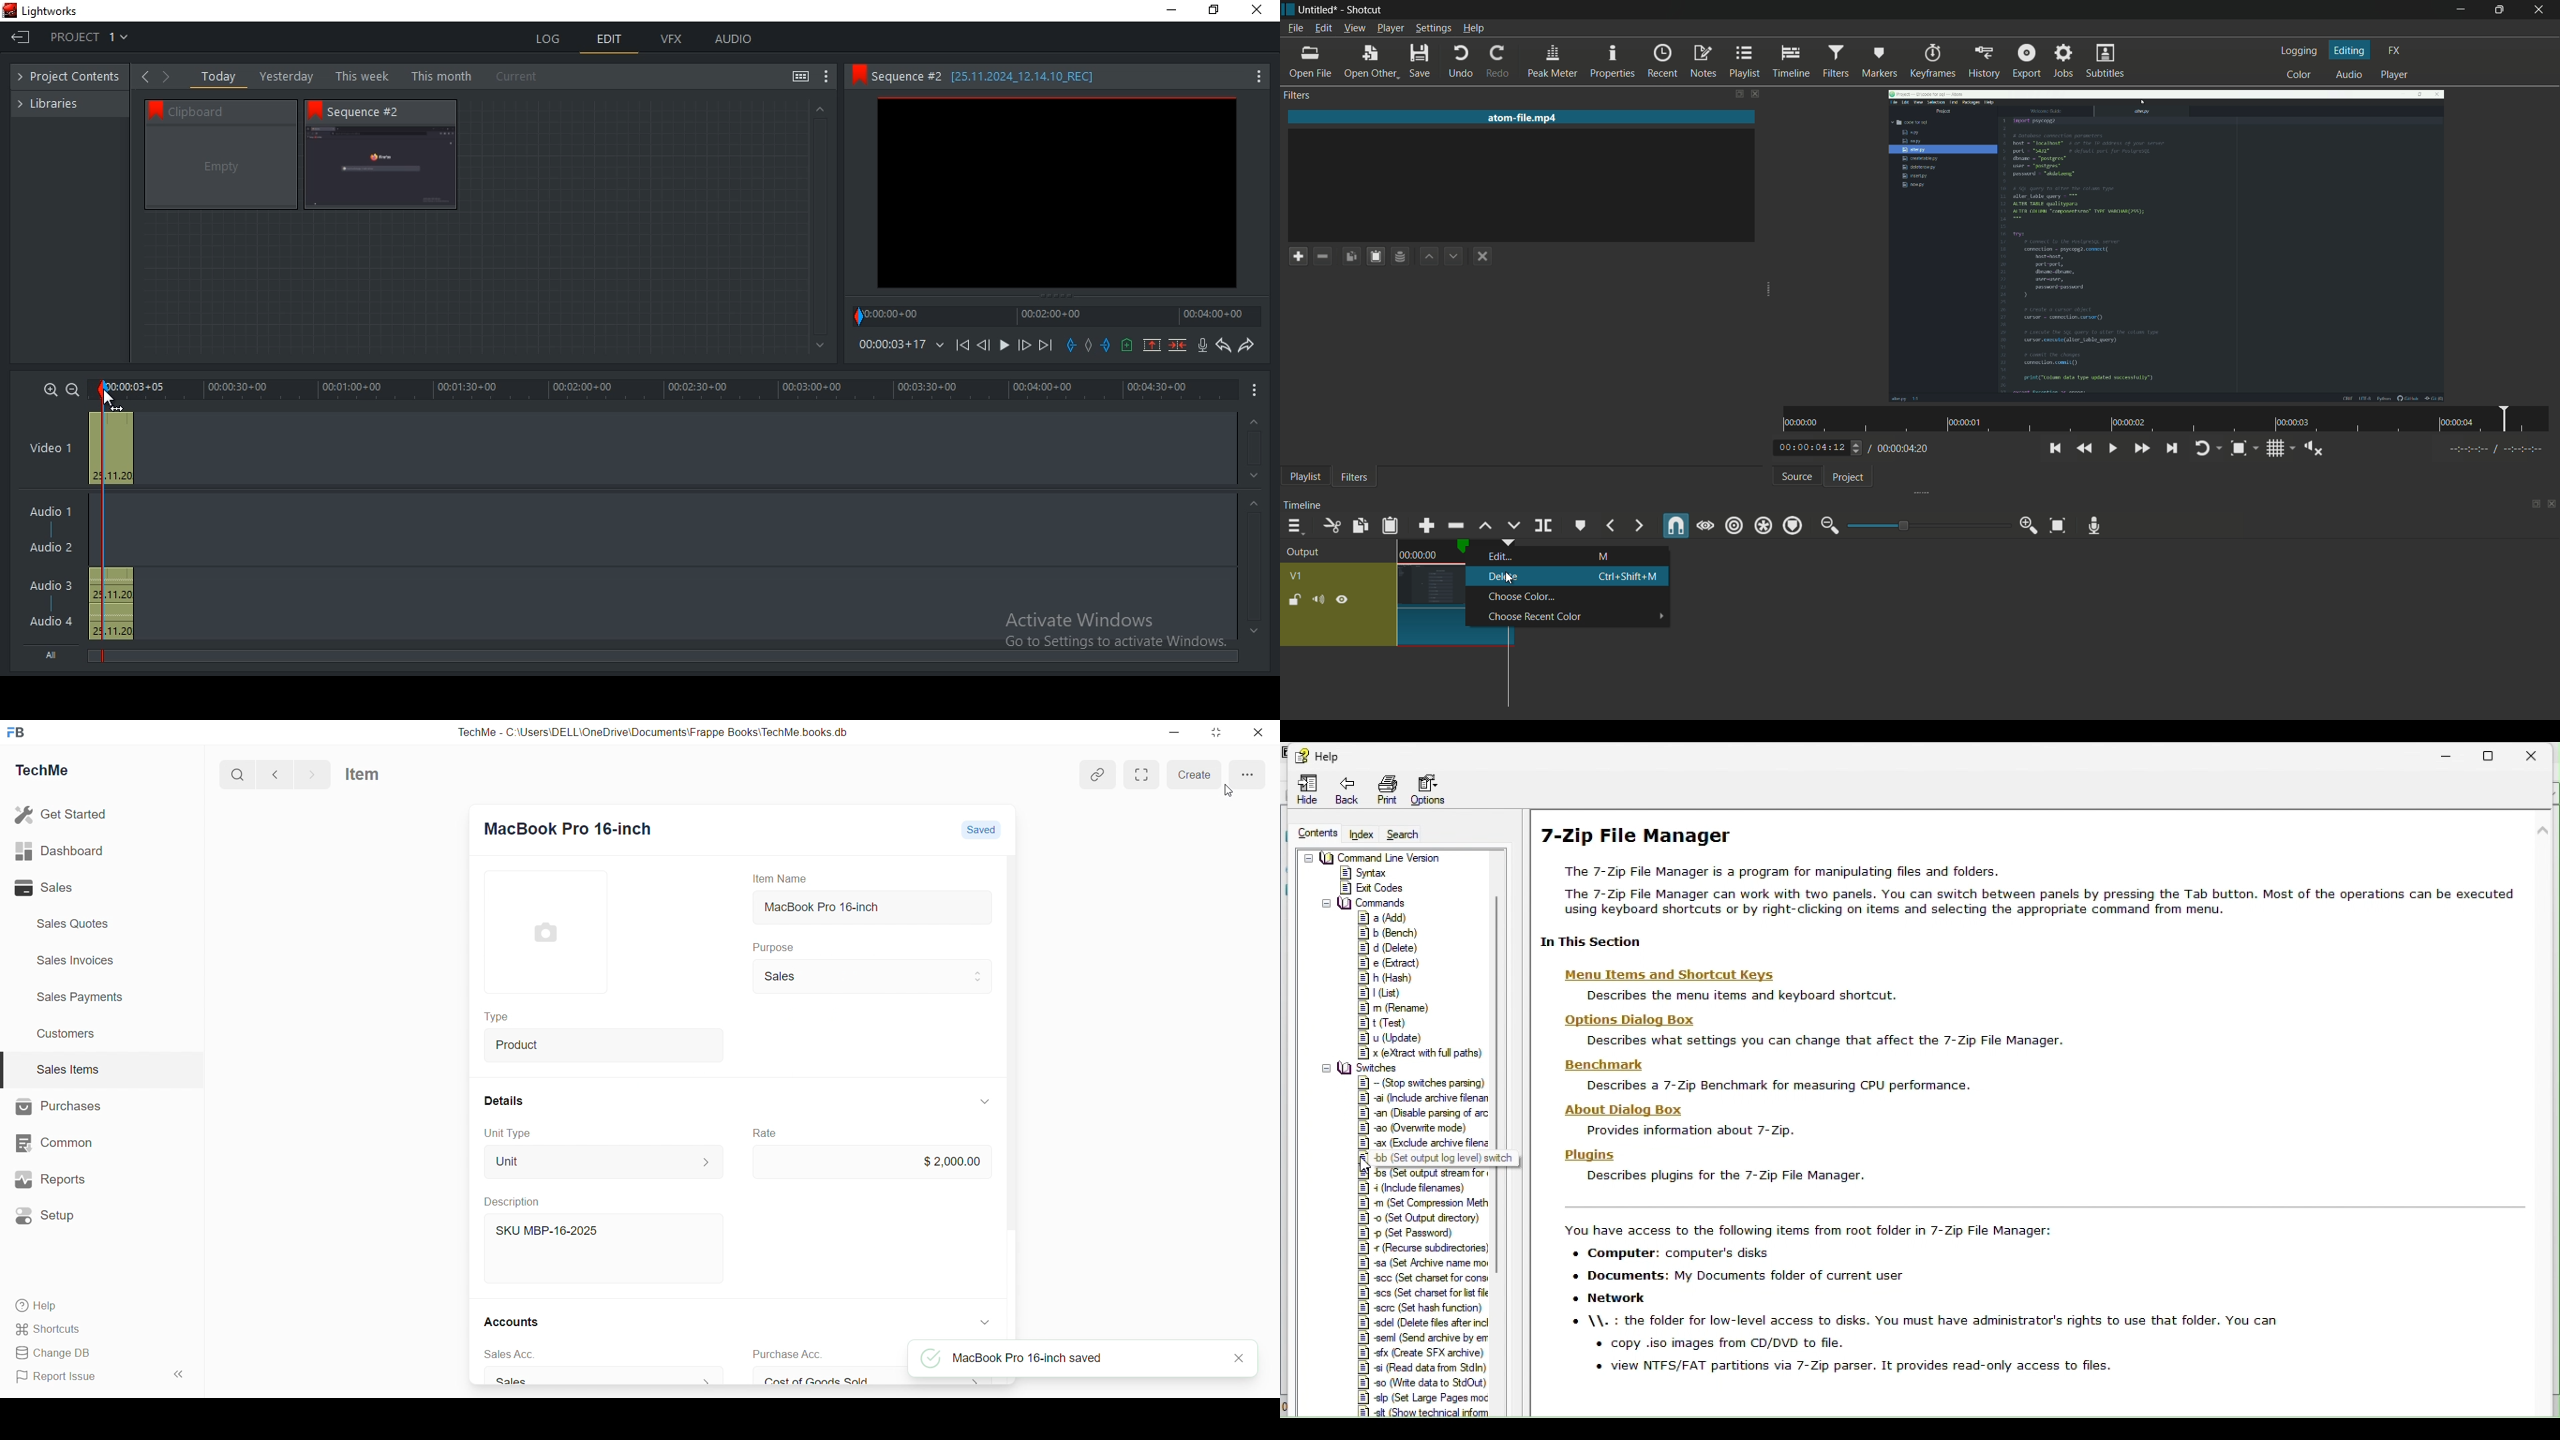 The height and width of the screenshot is (1456, 2576). I want to click on Search, so click(1416, 835).